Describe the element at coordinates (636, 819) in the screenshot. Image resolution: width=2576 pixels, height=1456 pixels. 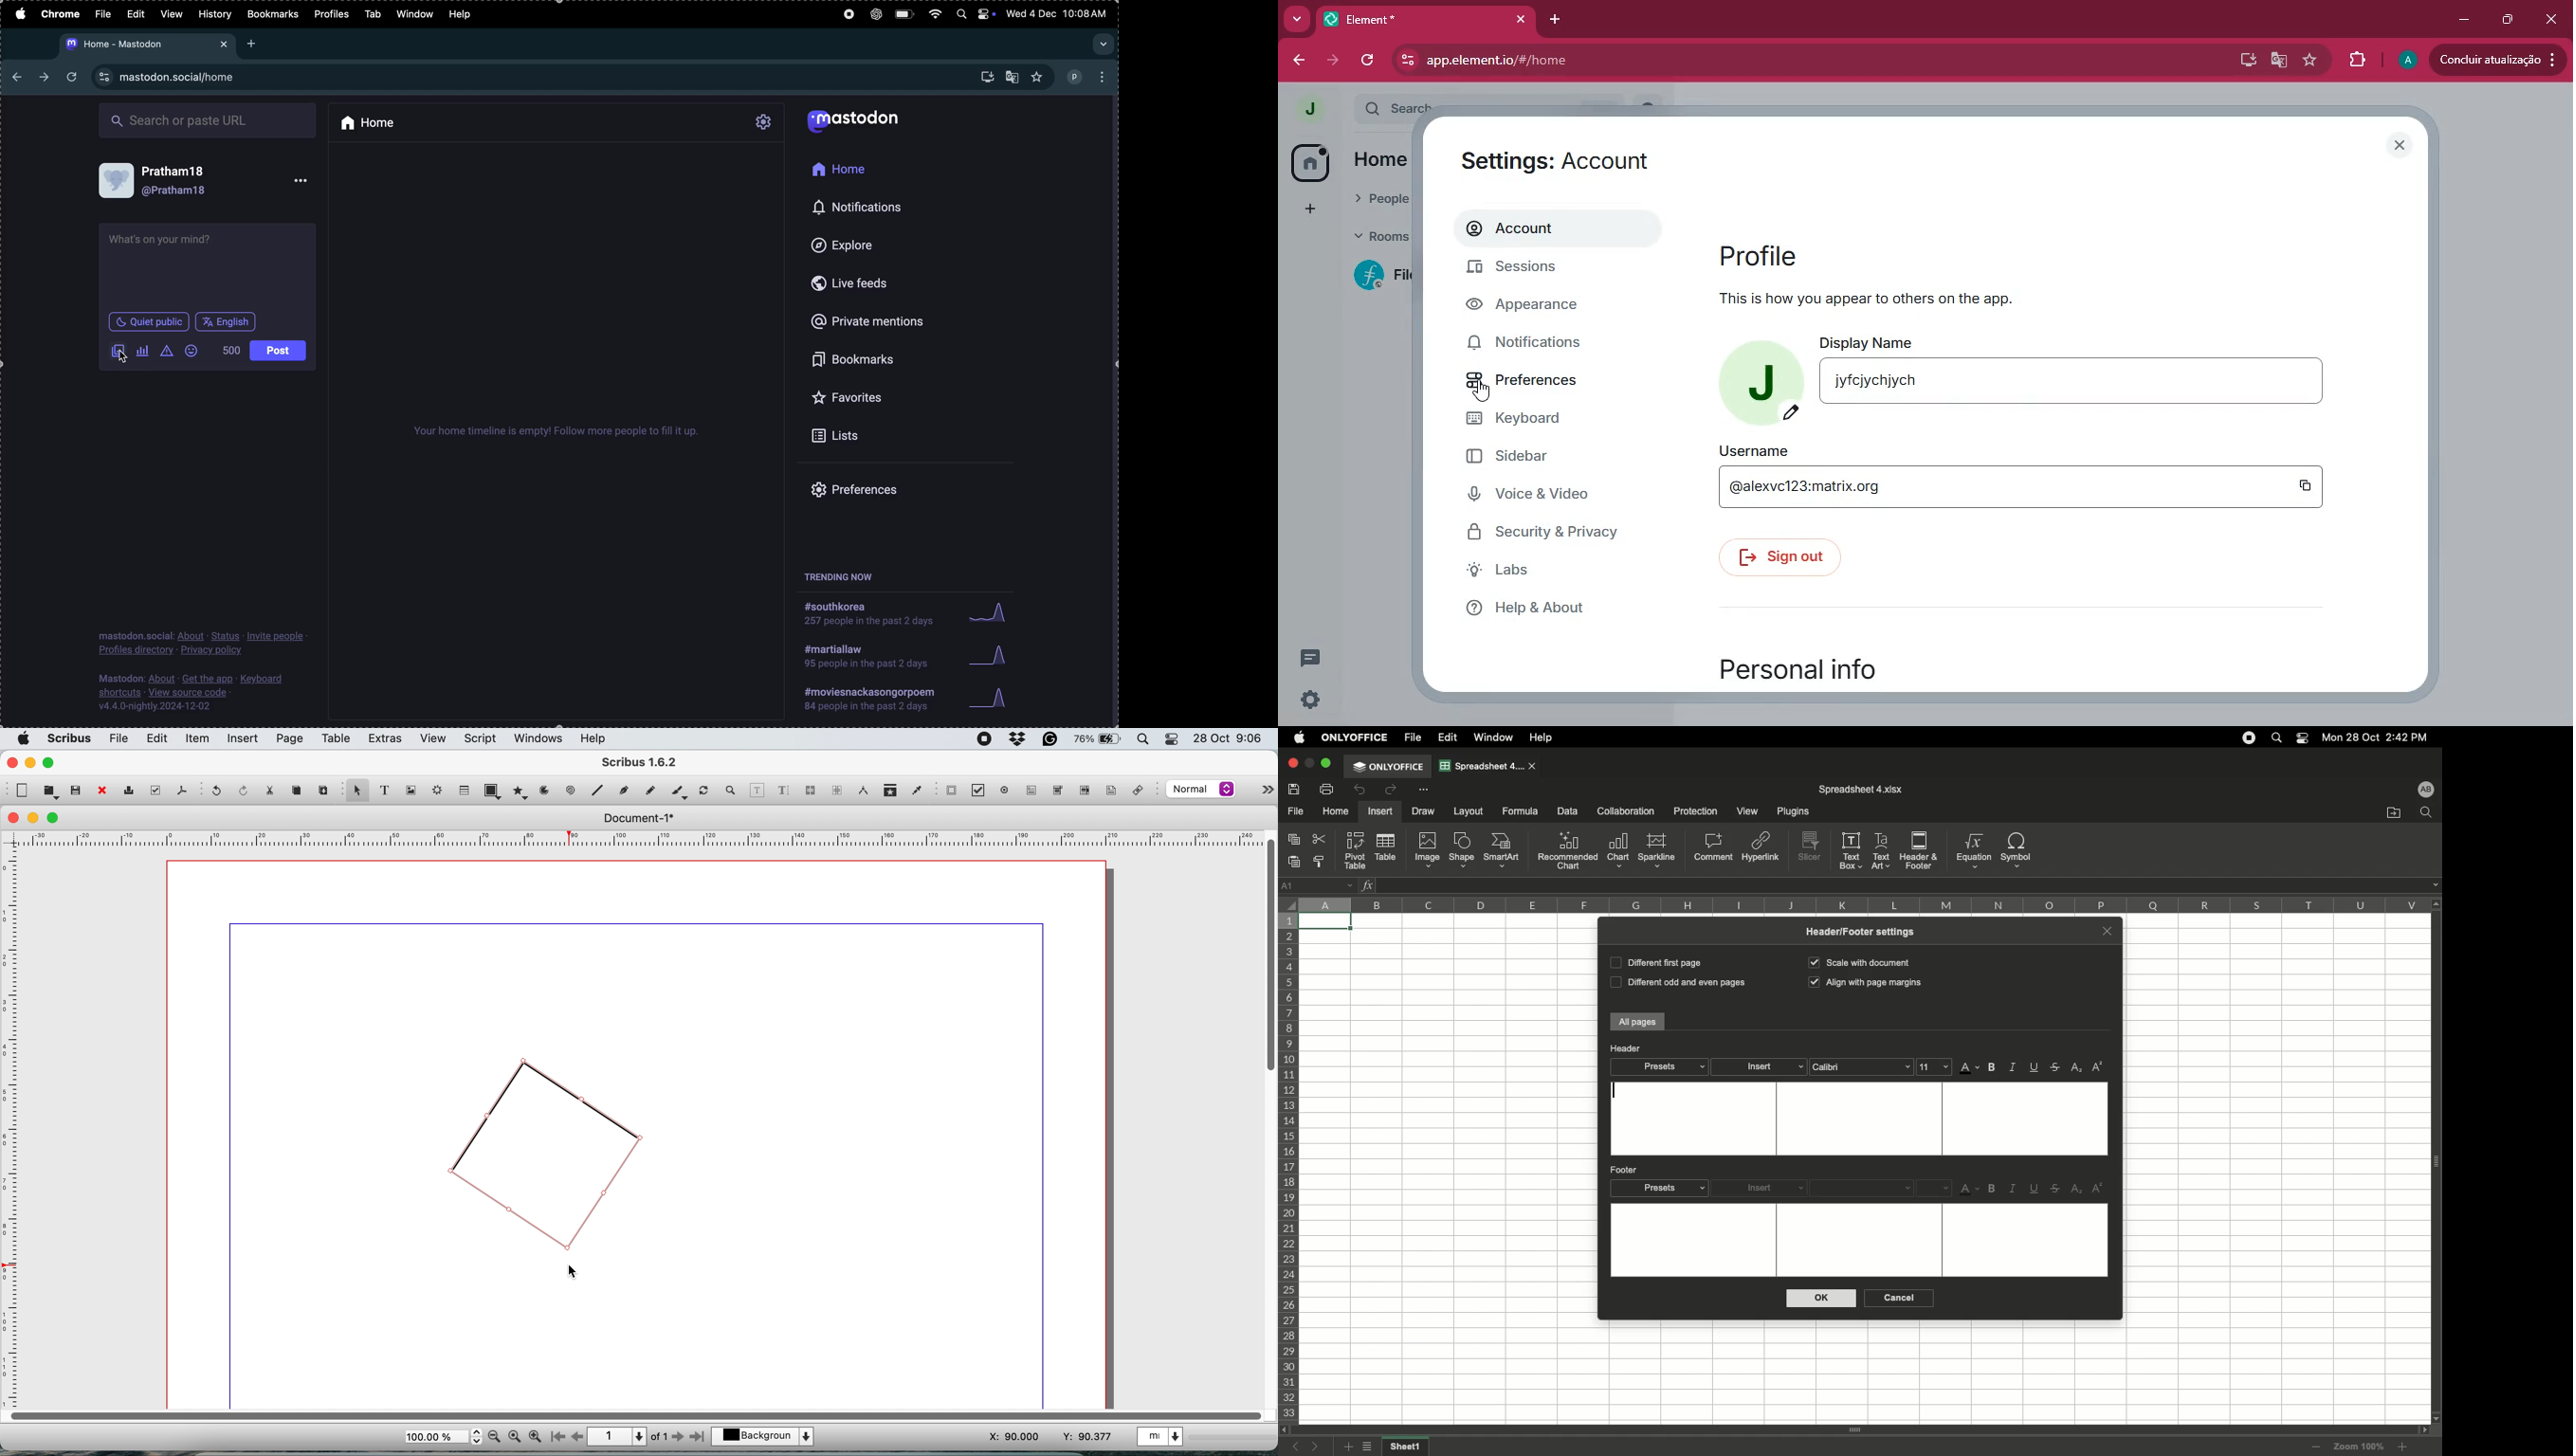
I see `document-1*` at that location.